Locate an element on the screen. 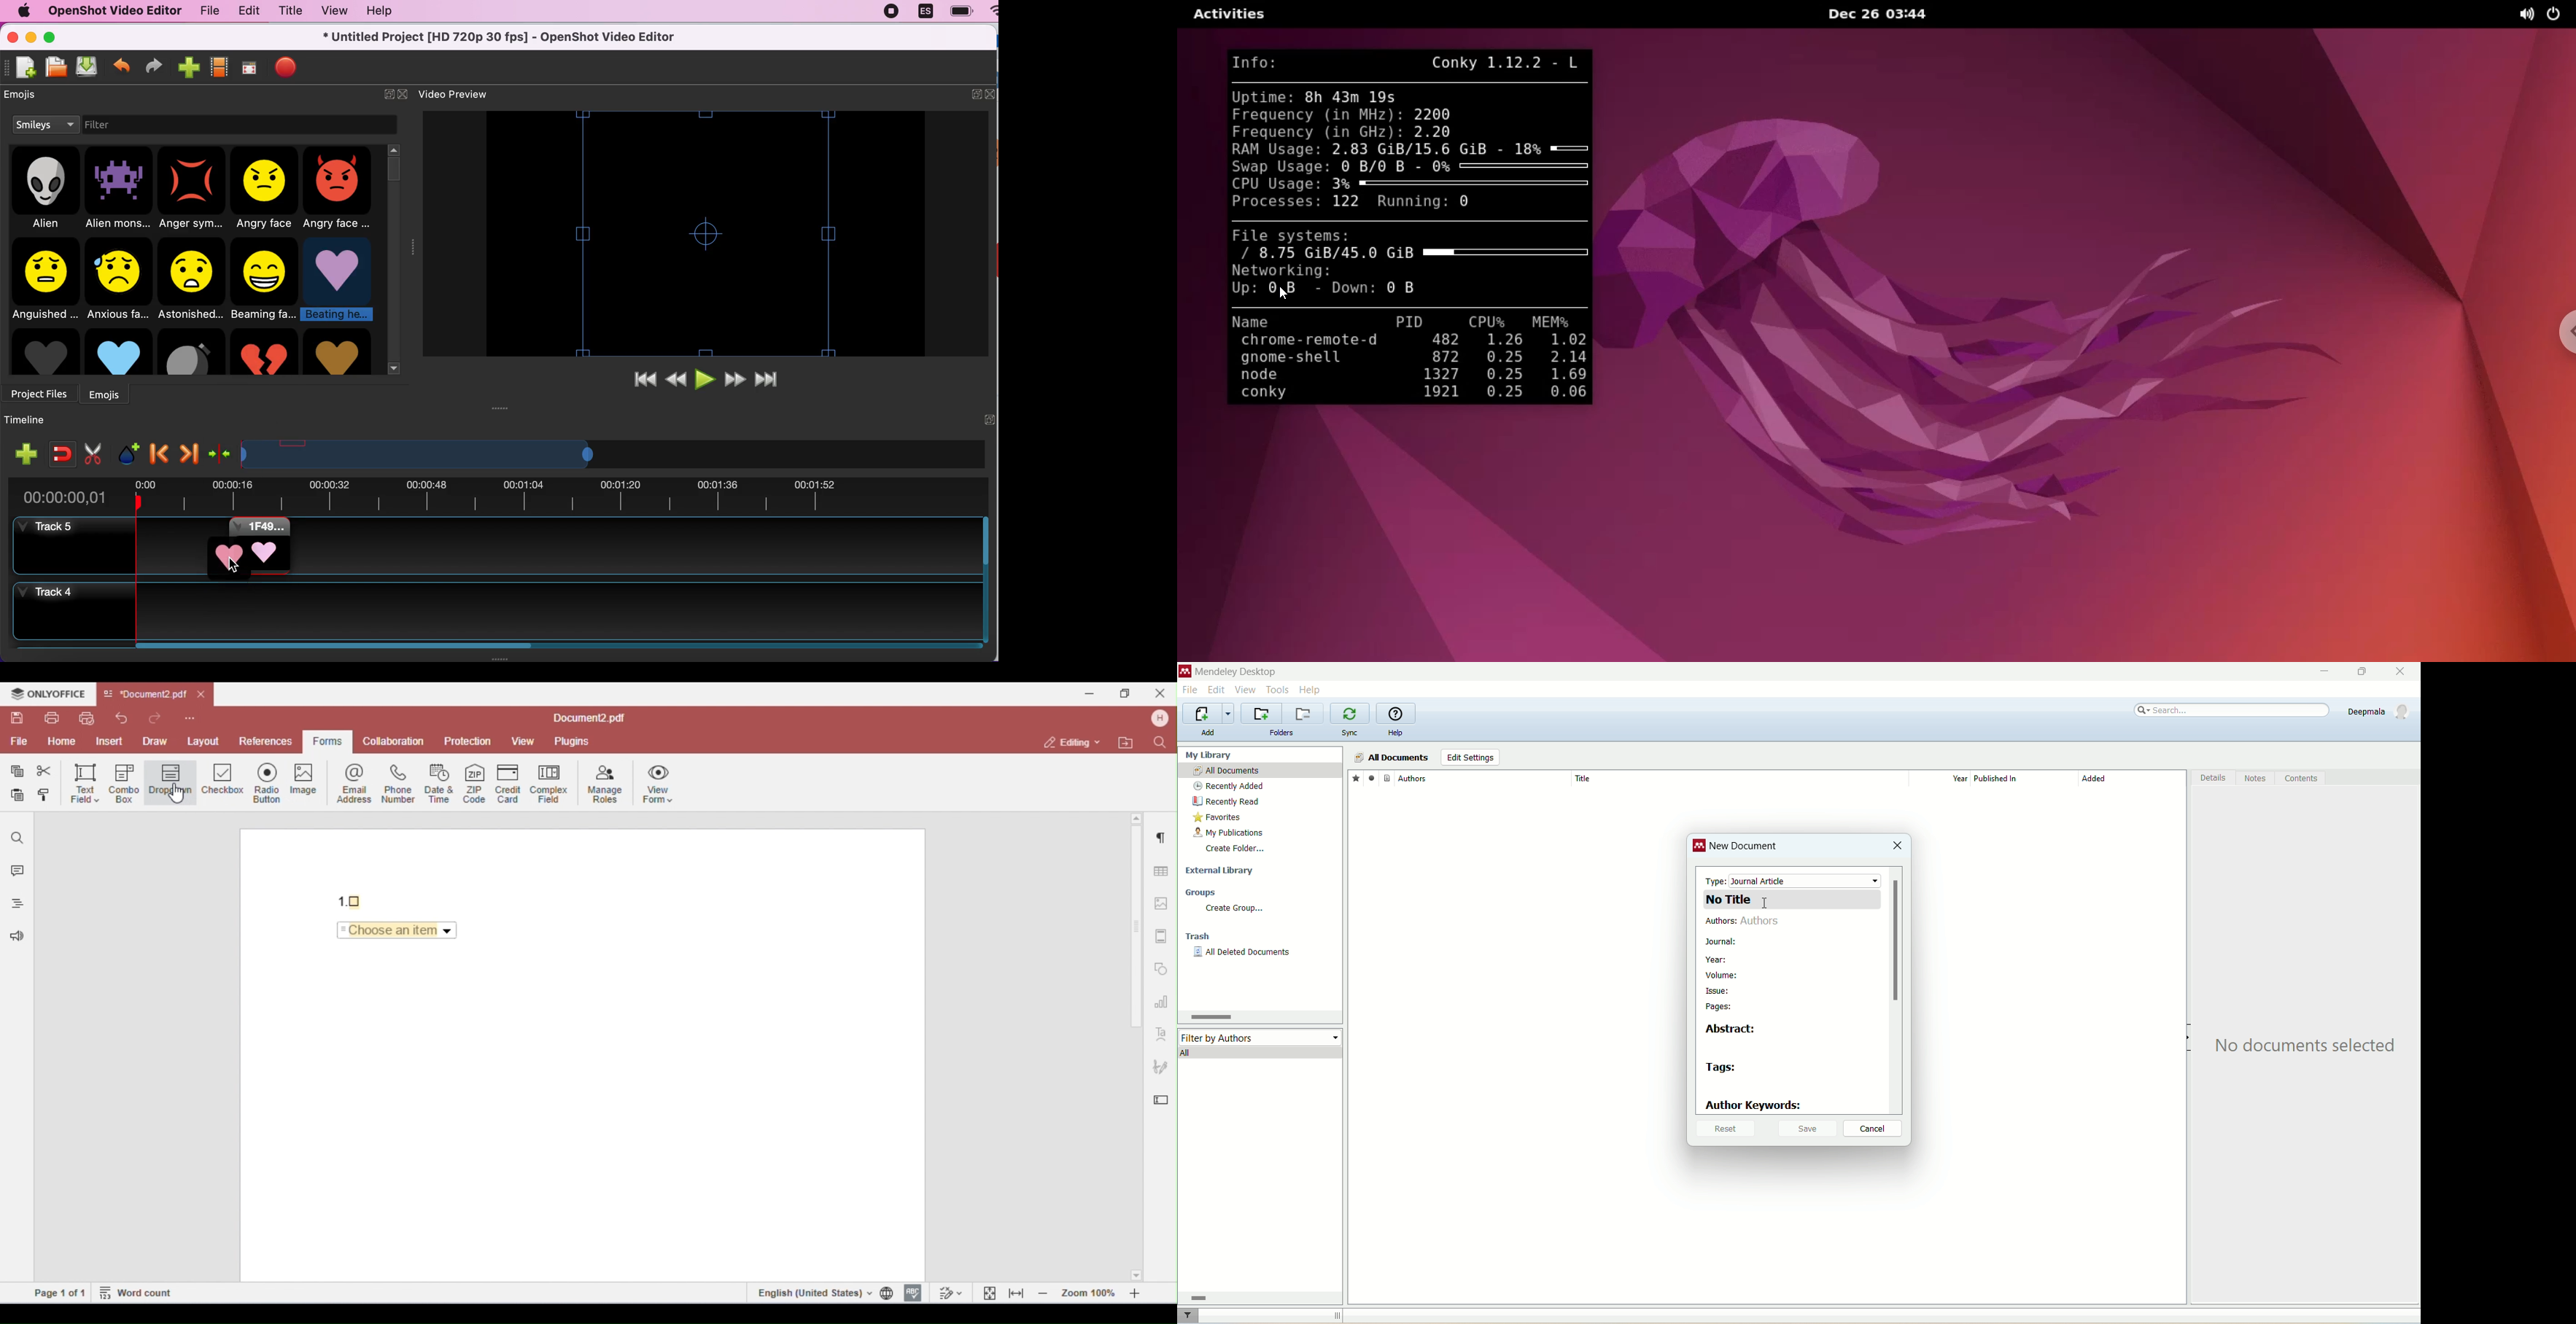 The image size is (2576, 1344). author is located at coordinates (1484, 779).